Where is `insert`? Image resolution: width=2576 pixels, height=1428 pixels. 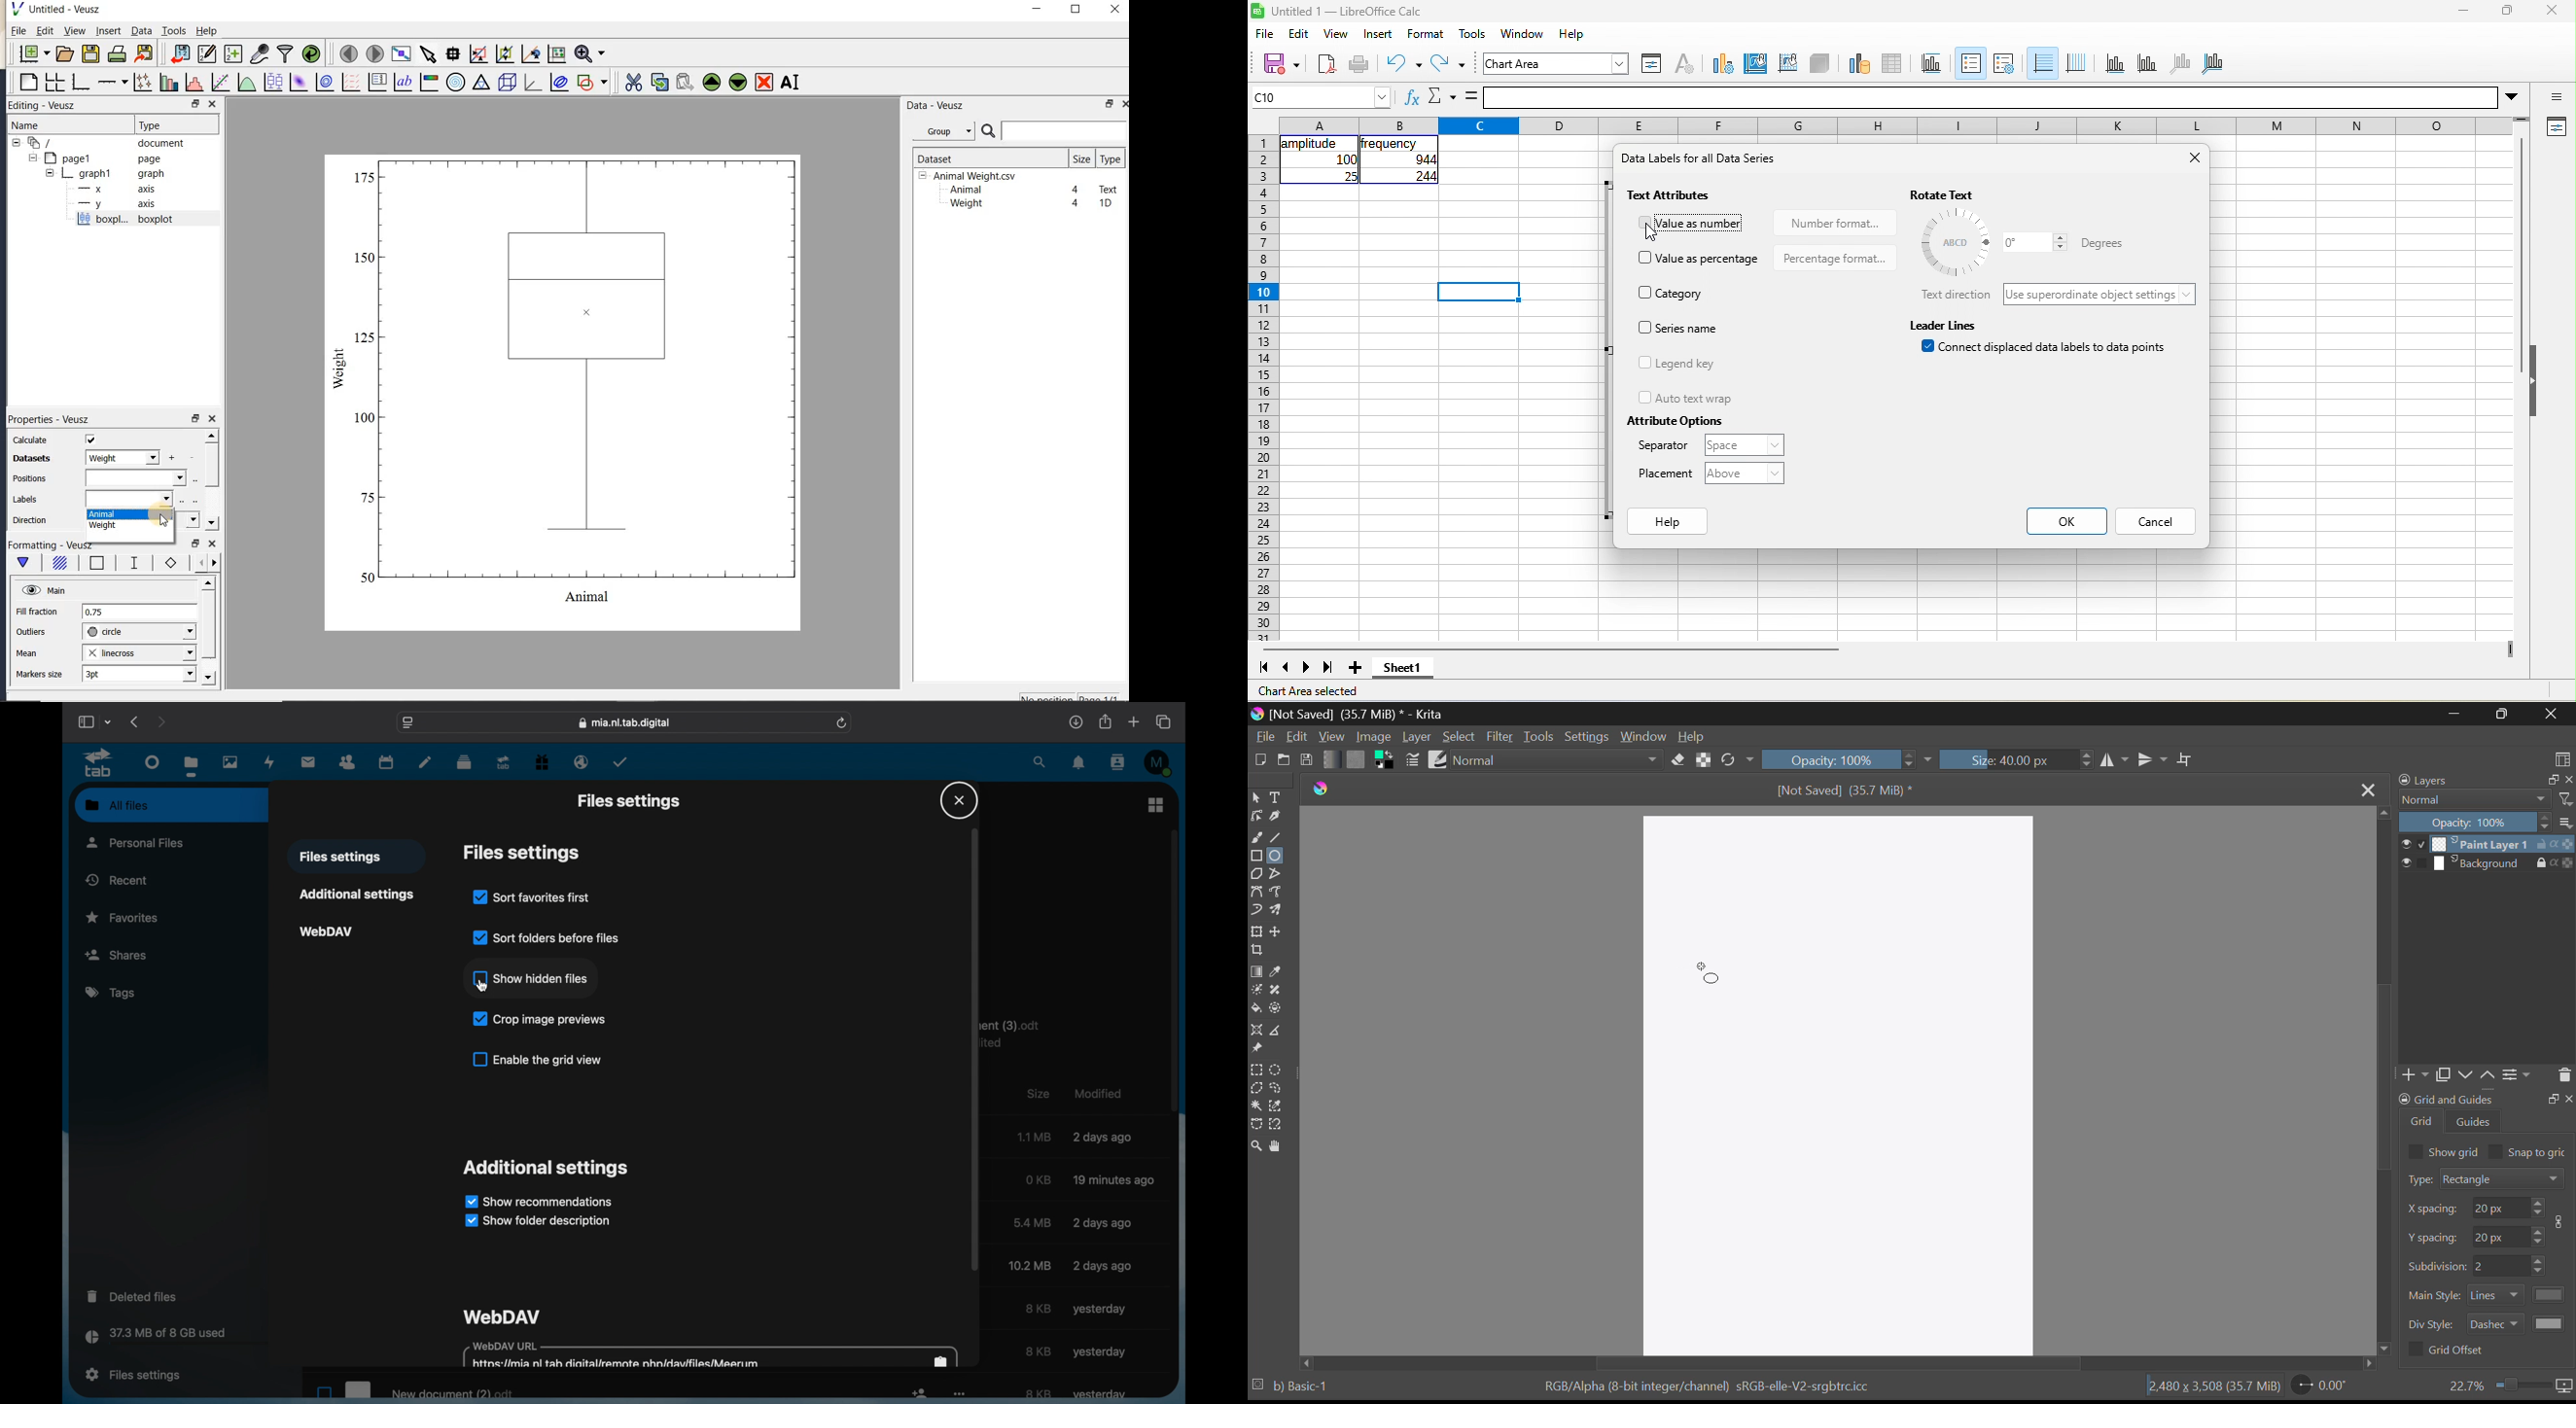 insert is located at coordinates (1378, 34).